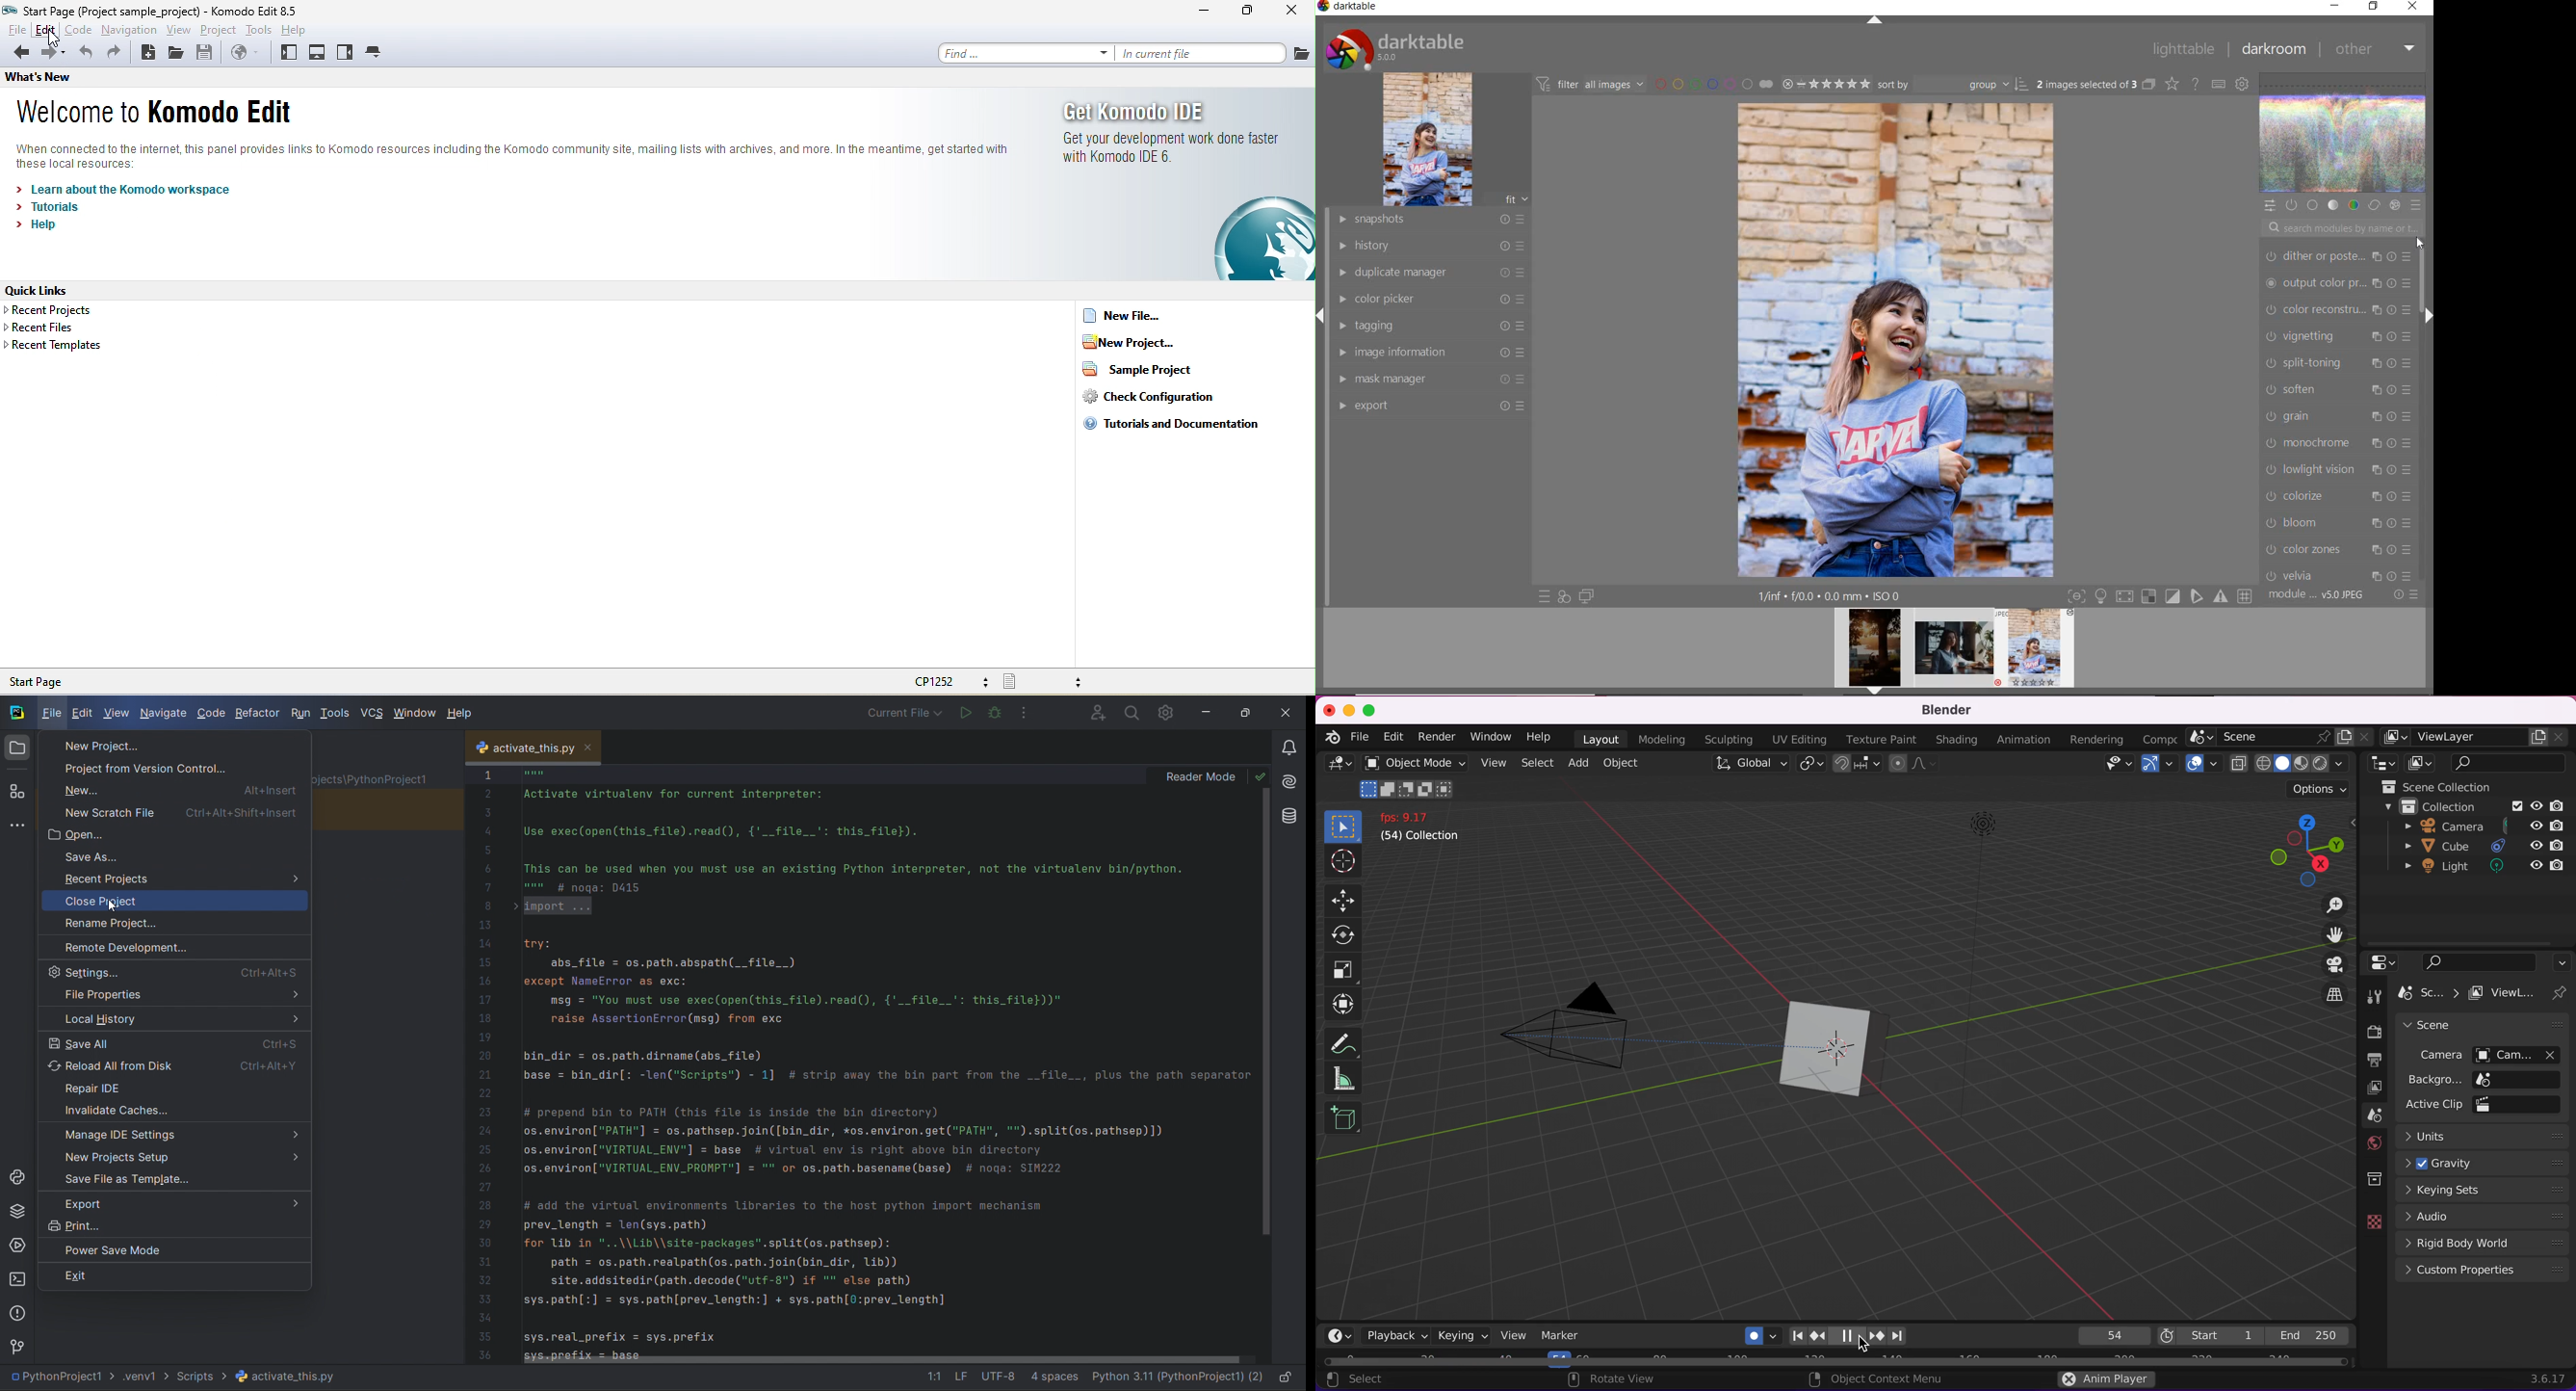 Image resolution: width=2576 pixels, height=1400 pixels. Describe the element at coordinates (1490, 761) in the screenshot. I see `view` at that location.